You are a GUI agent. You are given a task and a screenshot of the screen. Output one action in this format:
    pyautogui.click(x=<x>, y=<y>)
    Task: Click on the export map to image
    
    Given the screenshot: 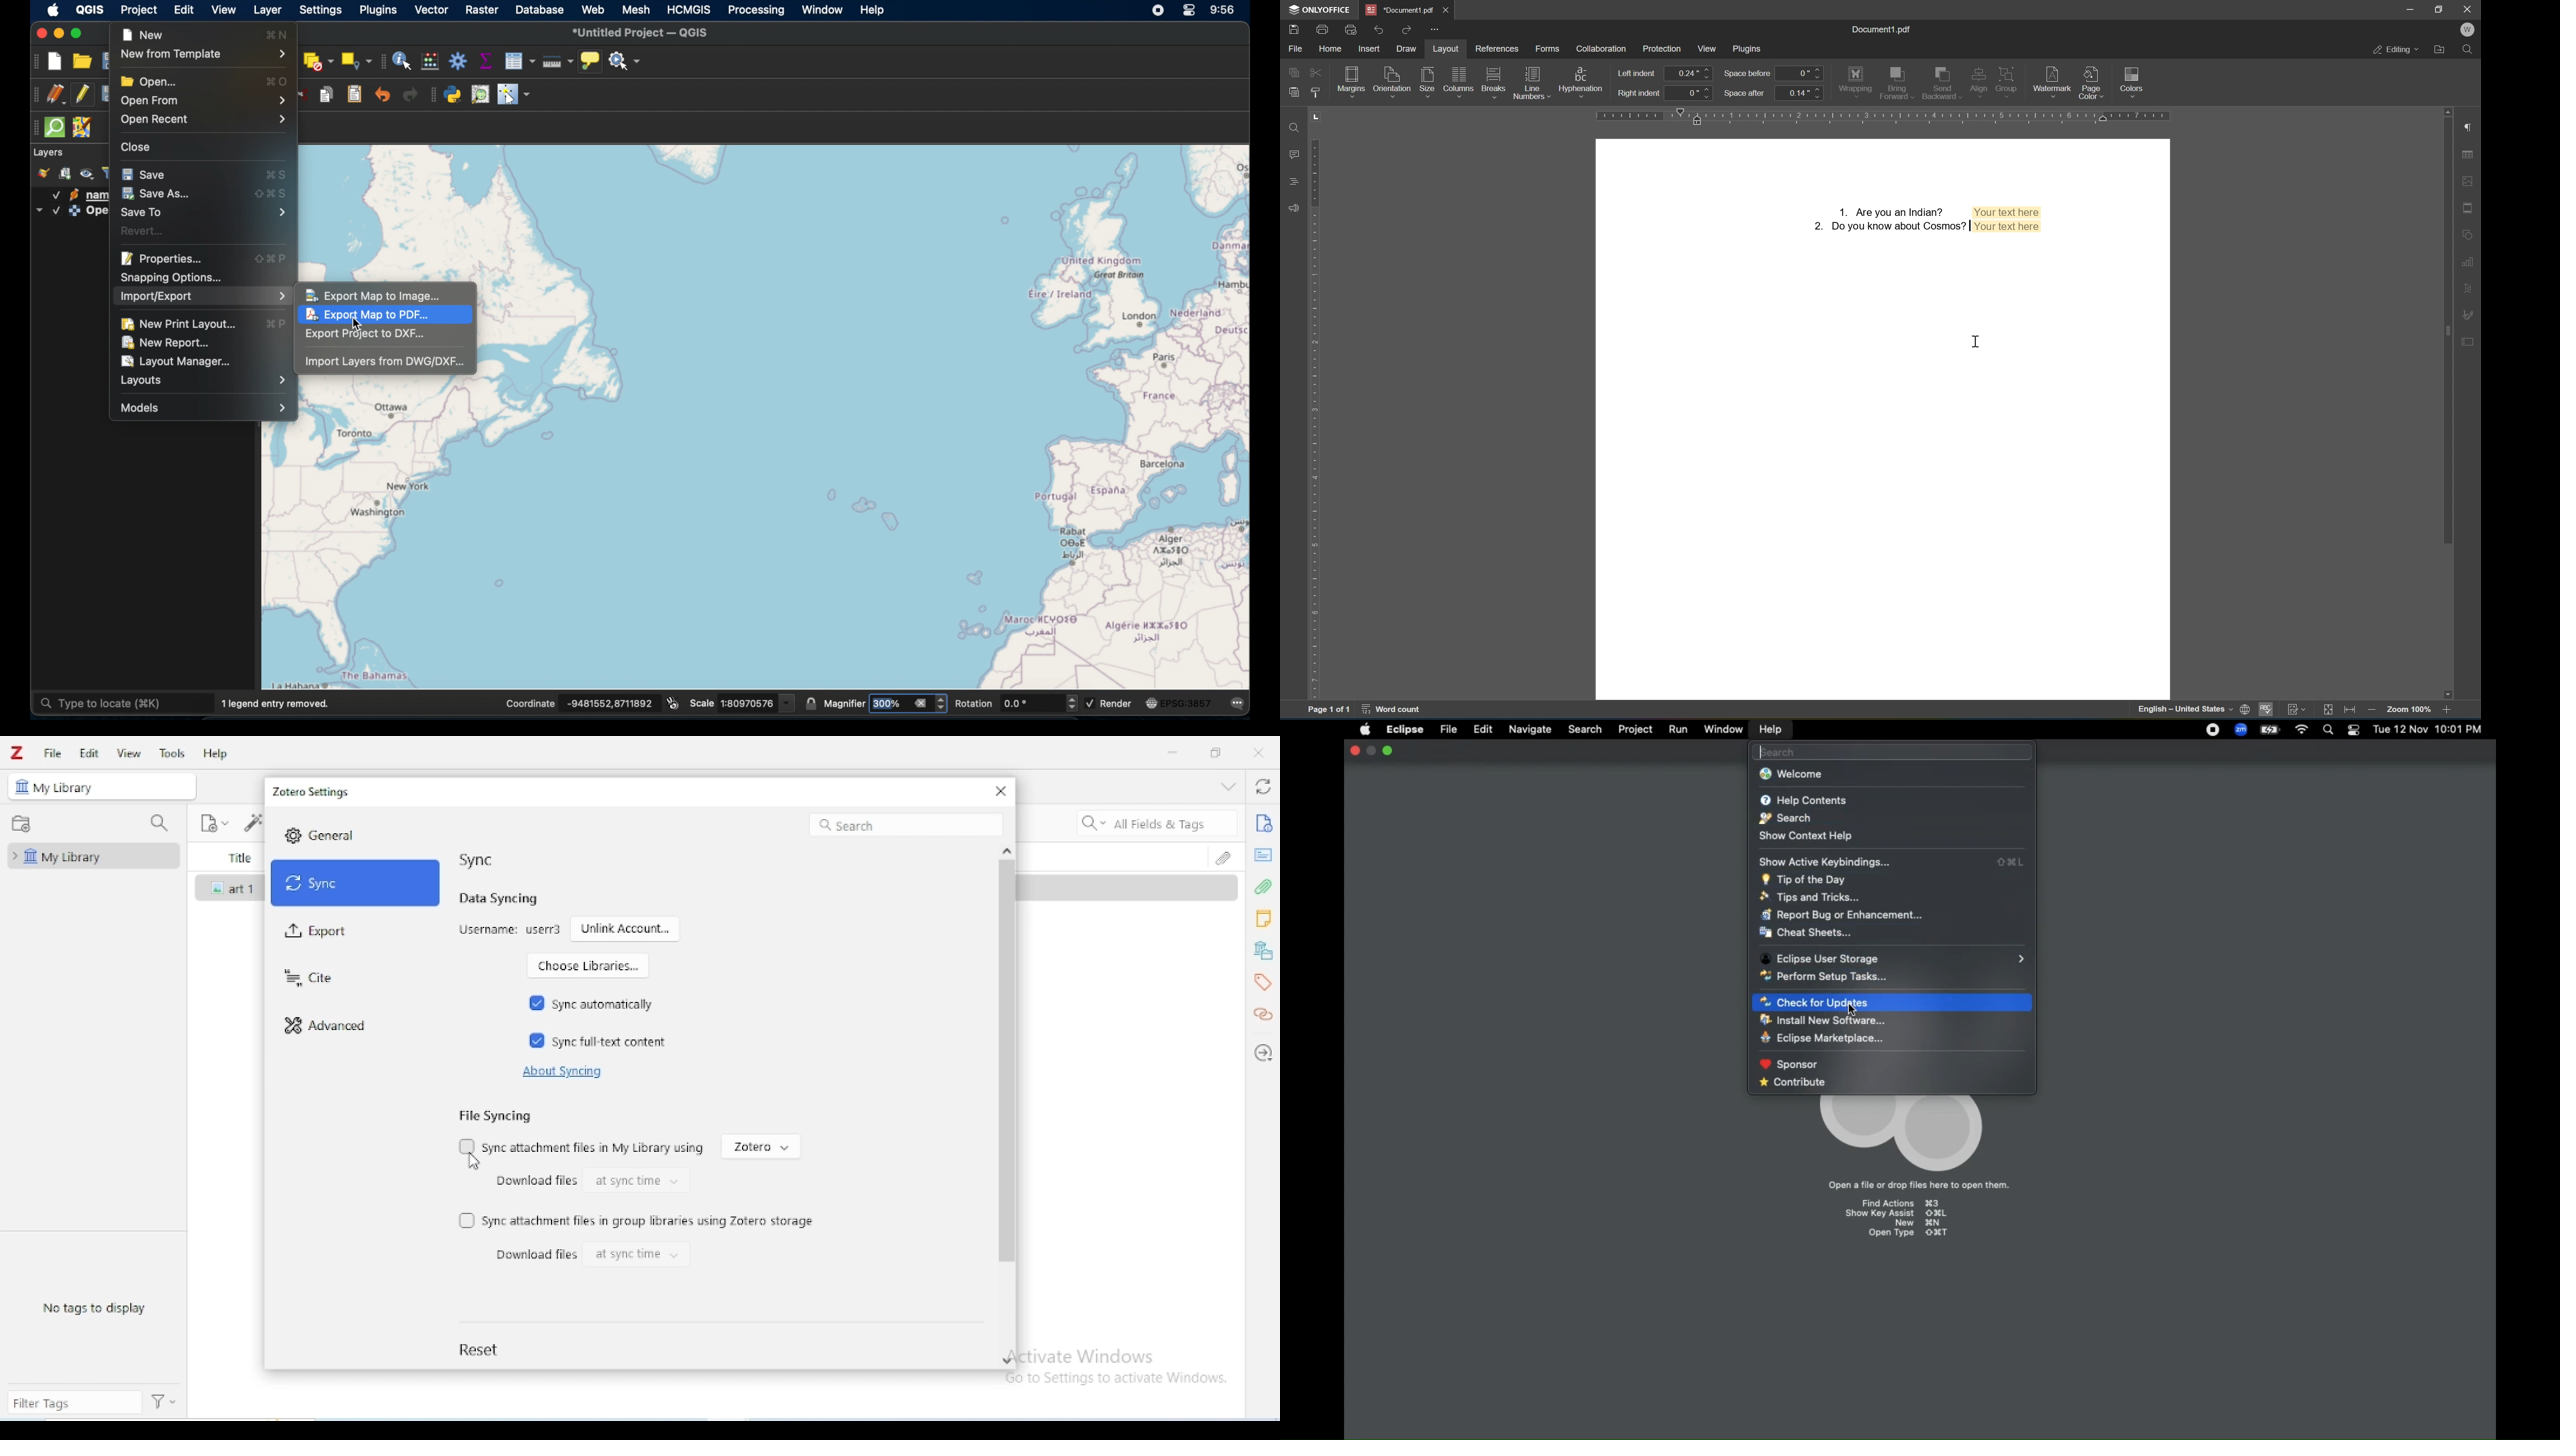 What is the action you would take?
    pyautogui.click(x=375, y=295)
    